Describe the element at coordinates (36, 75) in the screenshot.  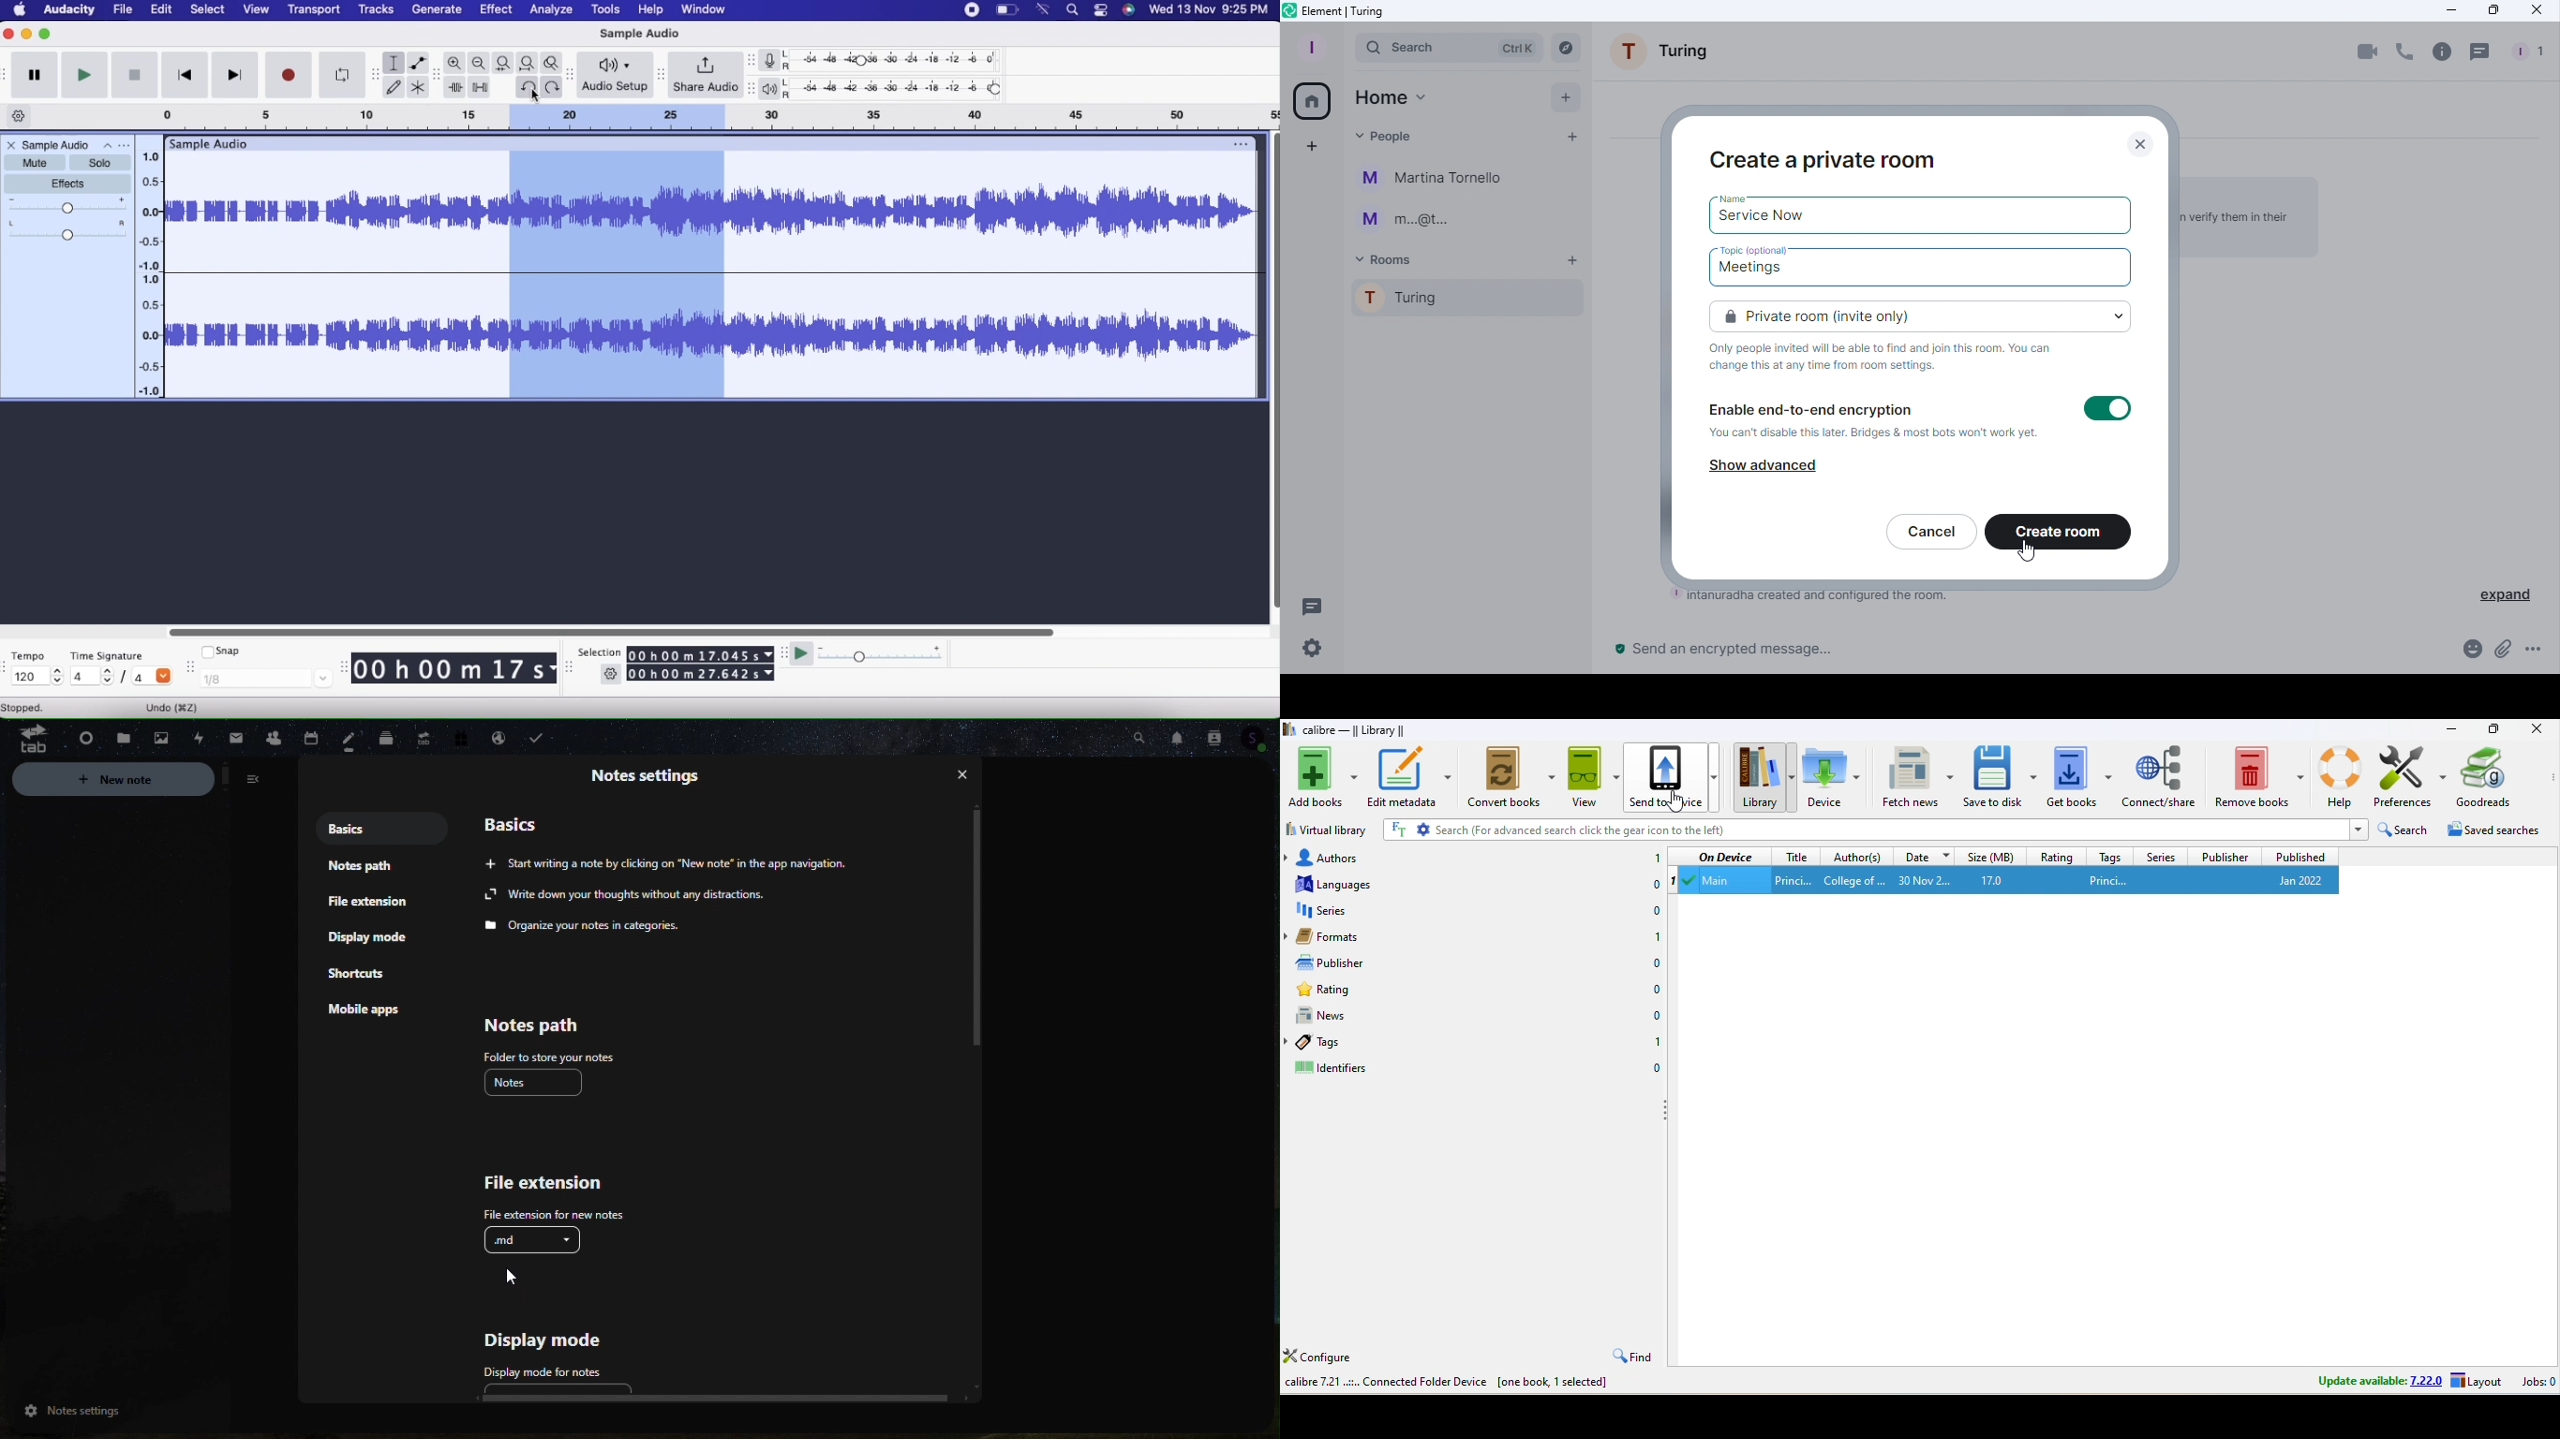
I see `Pause` at that location.